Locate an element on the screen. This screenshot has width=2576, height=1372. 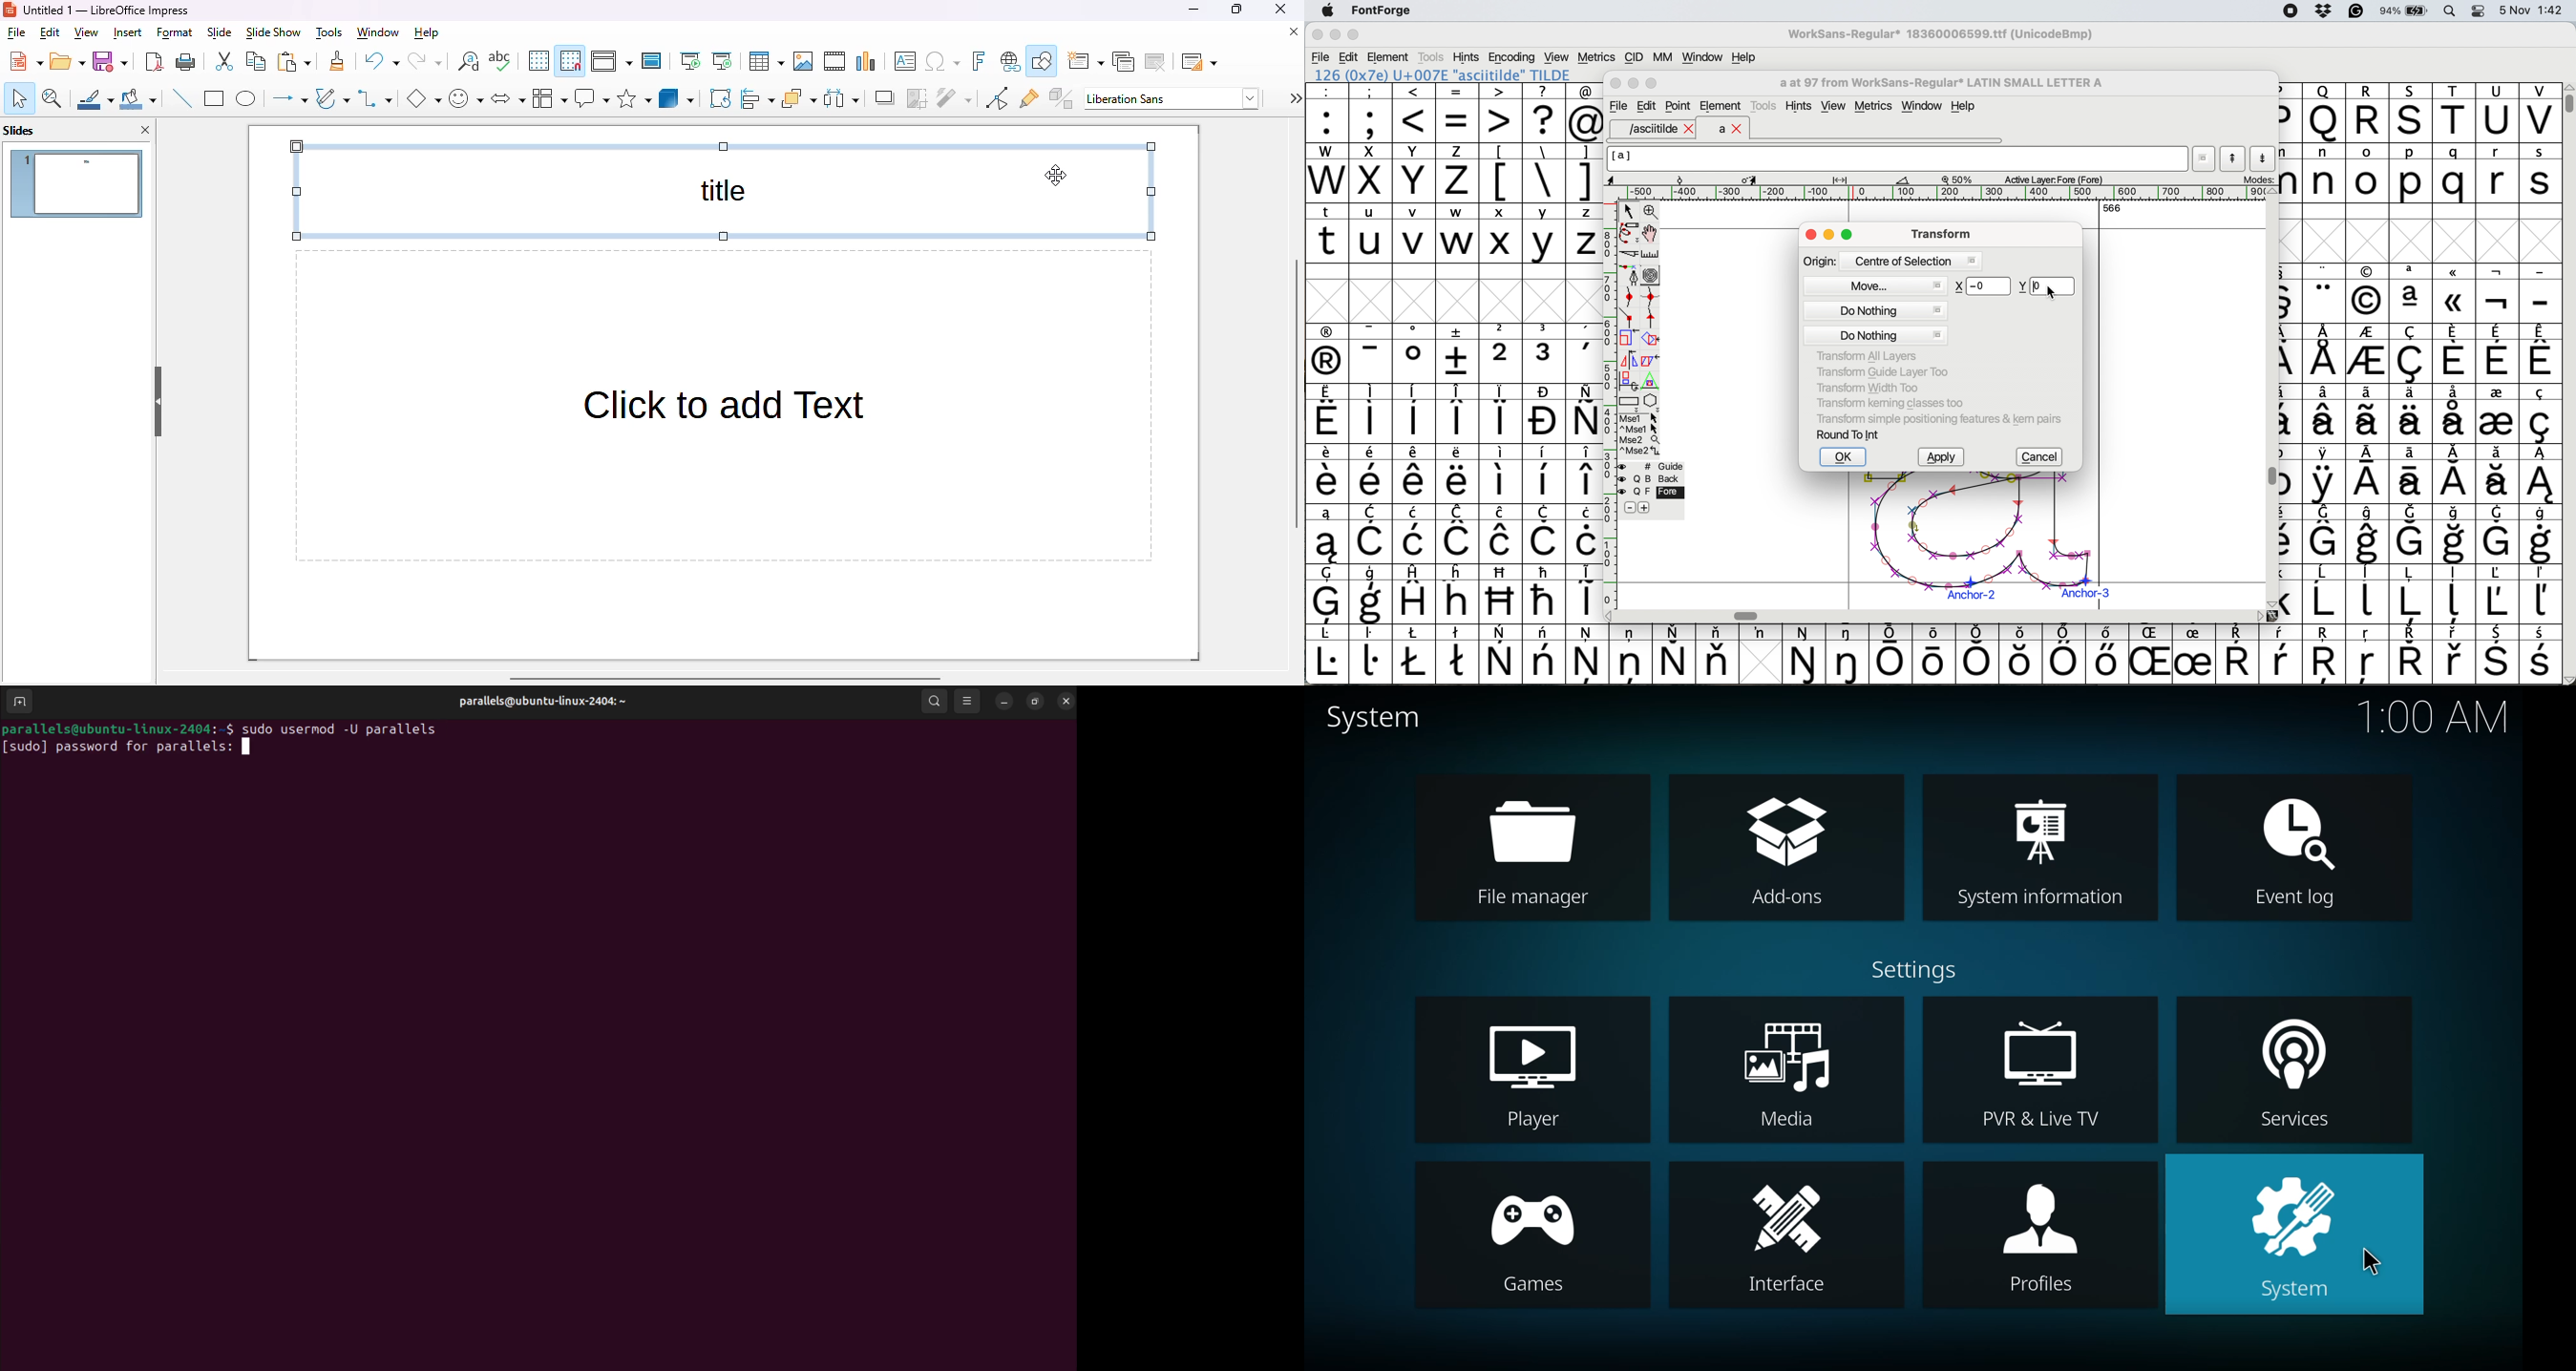
symbol is located at coordinates (1415, 474).